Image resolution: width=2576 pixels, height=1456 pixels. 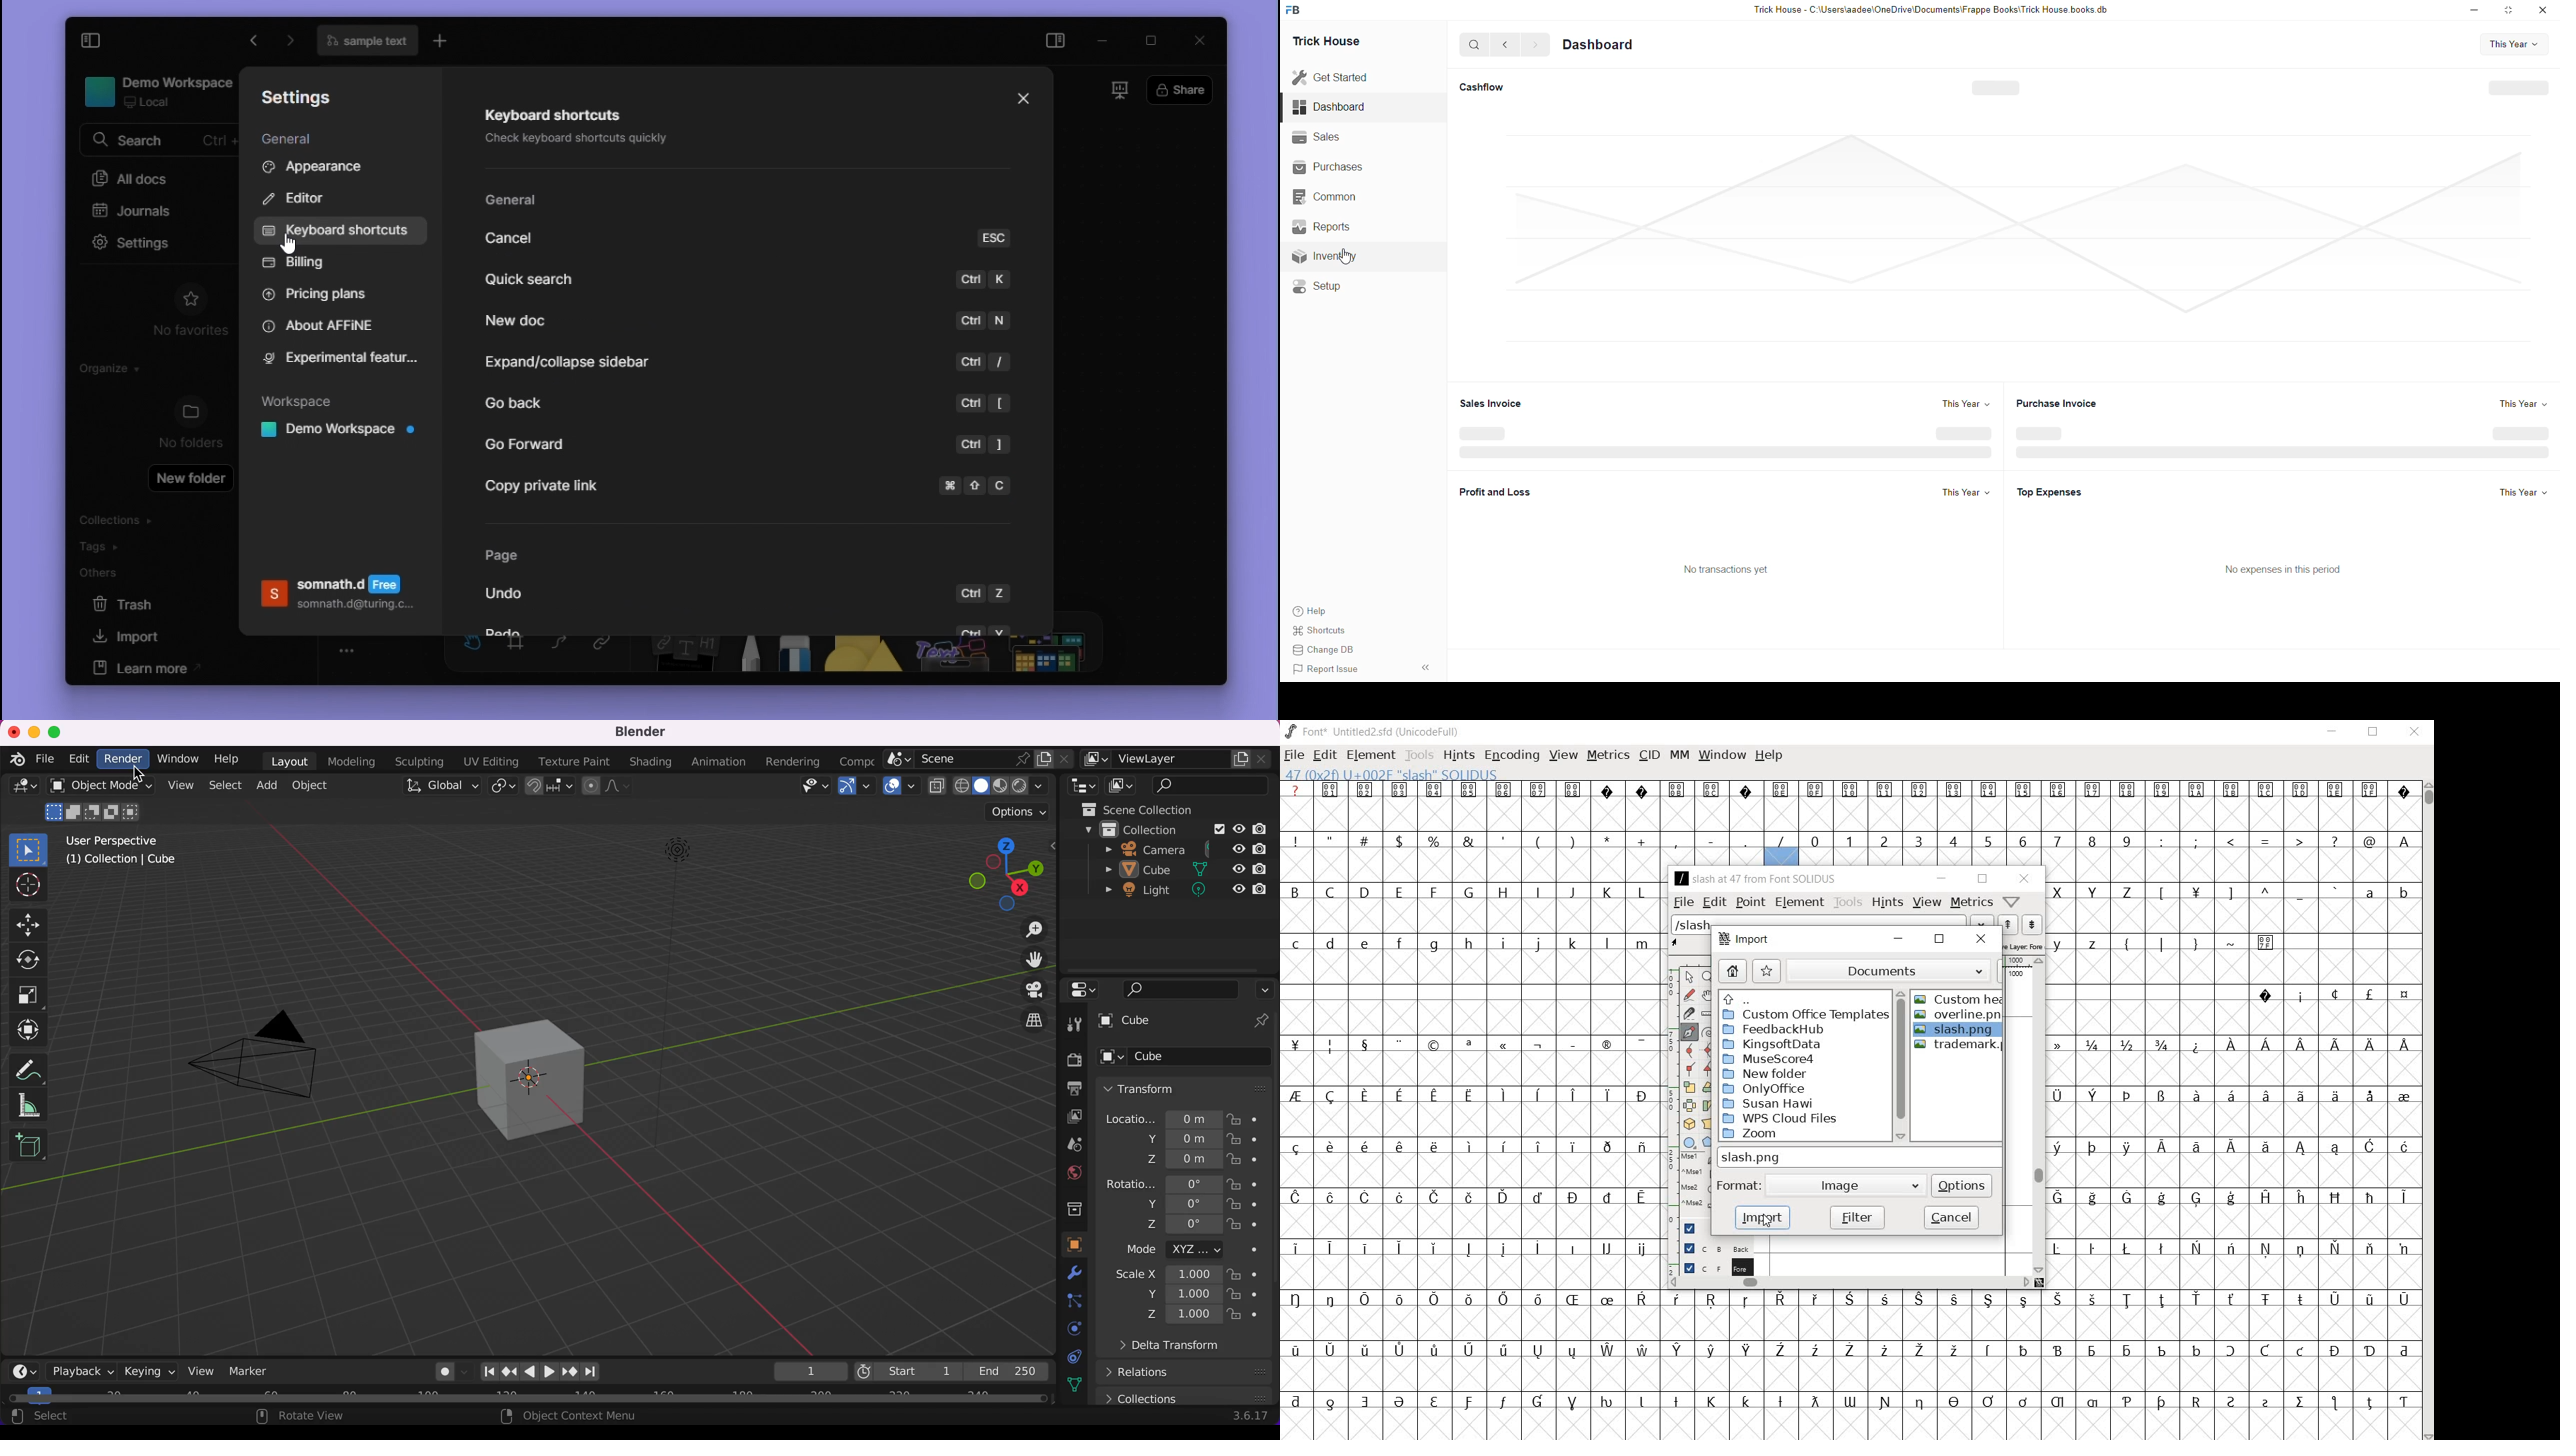 What do you see at coordinates (1296, 755) in the screenshot?
I see `FILE` at bounding box center [1296, 755].